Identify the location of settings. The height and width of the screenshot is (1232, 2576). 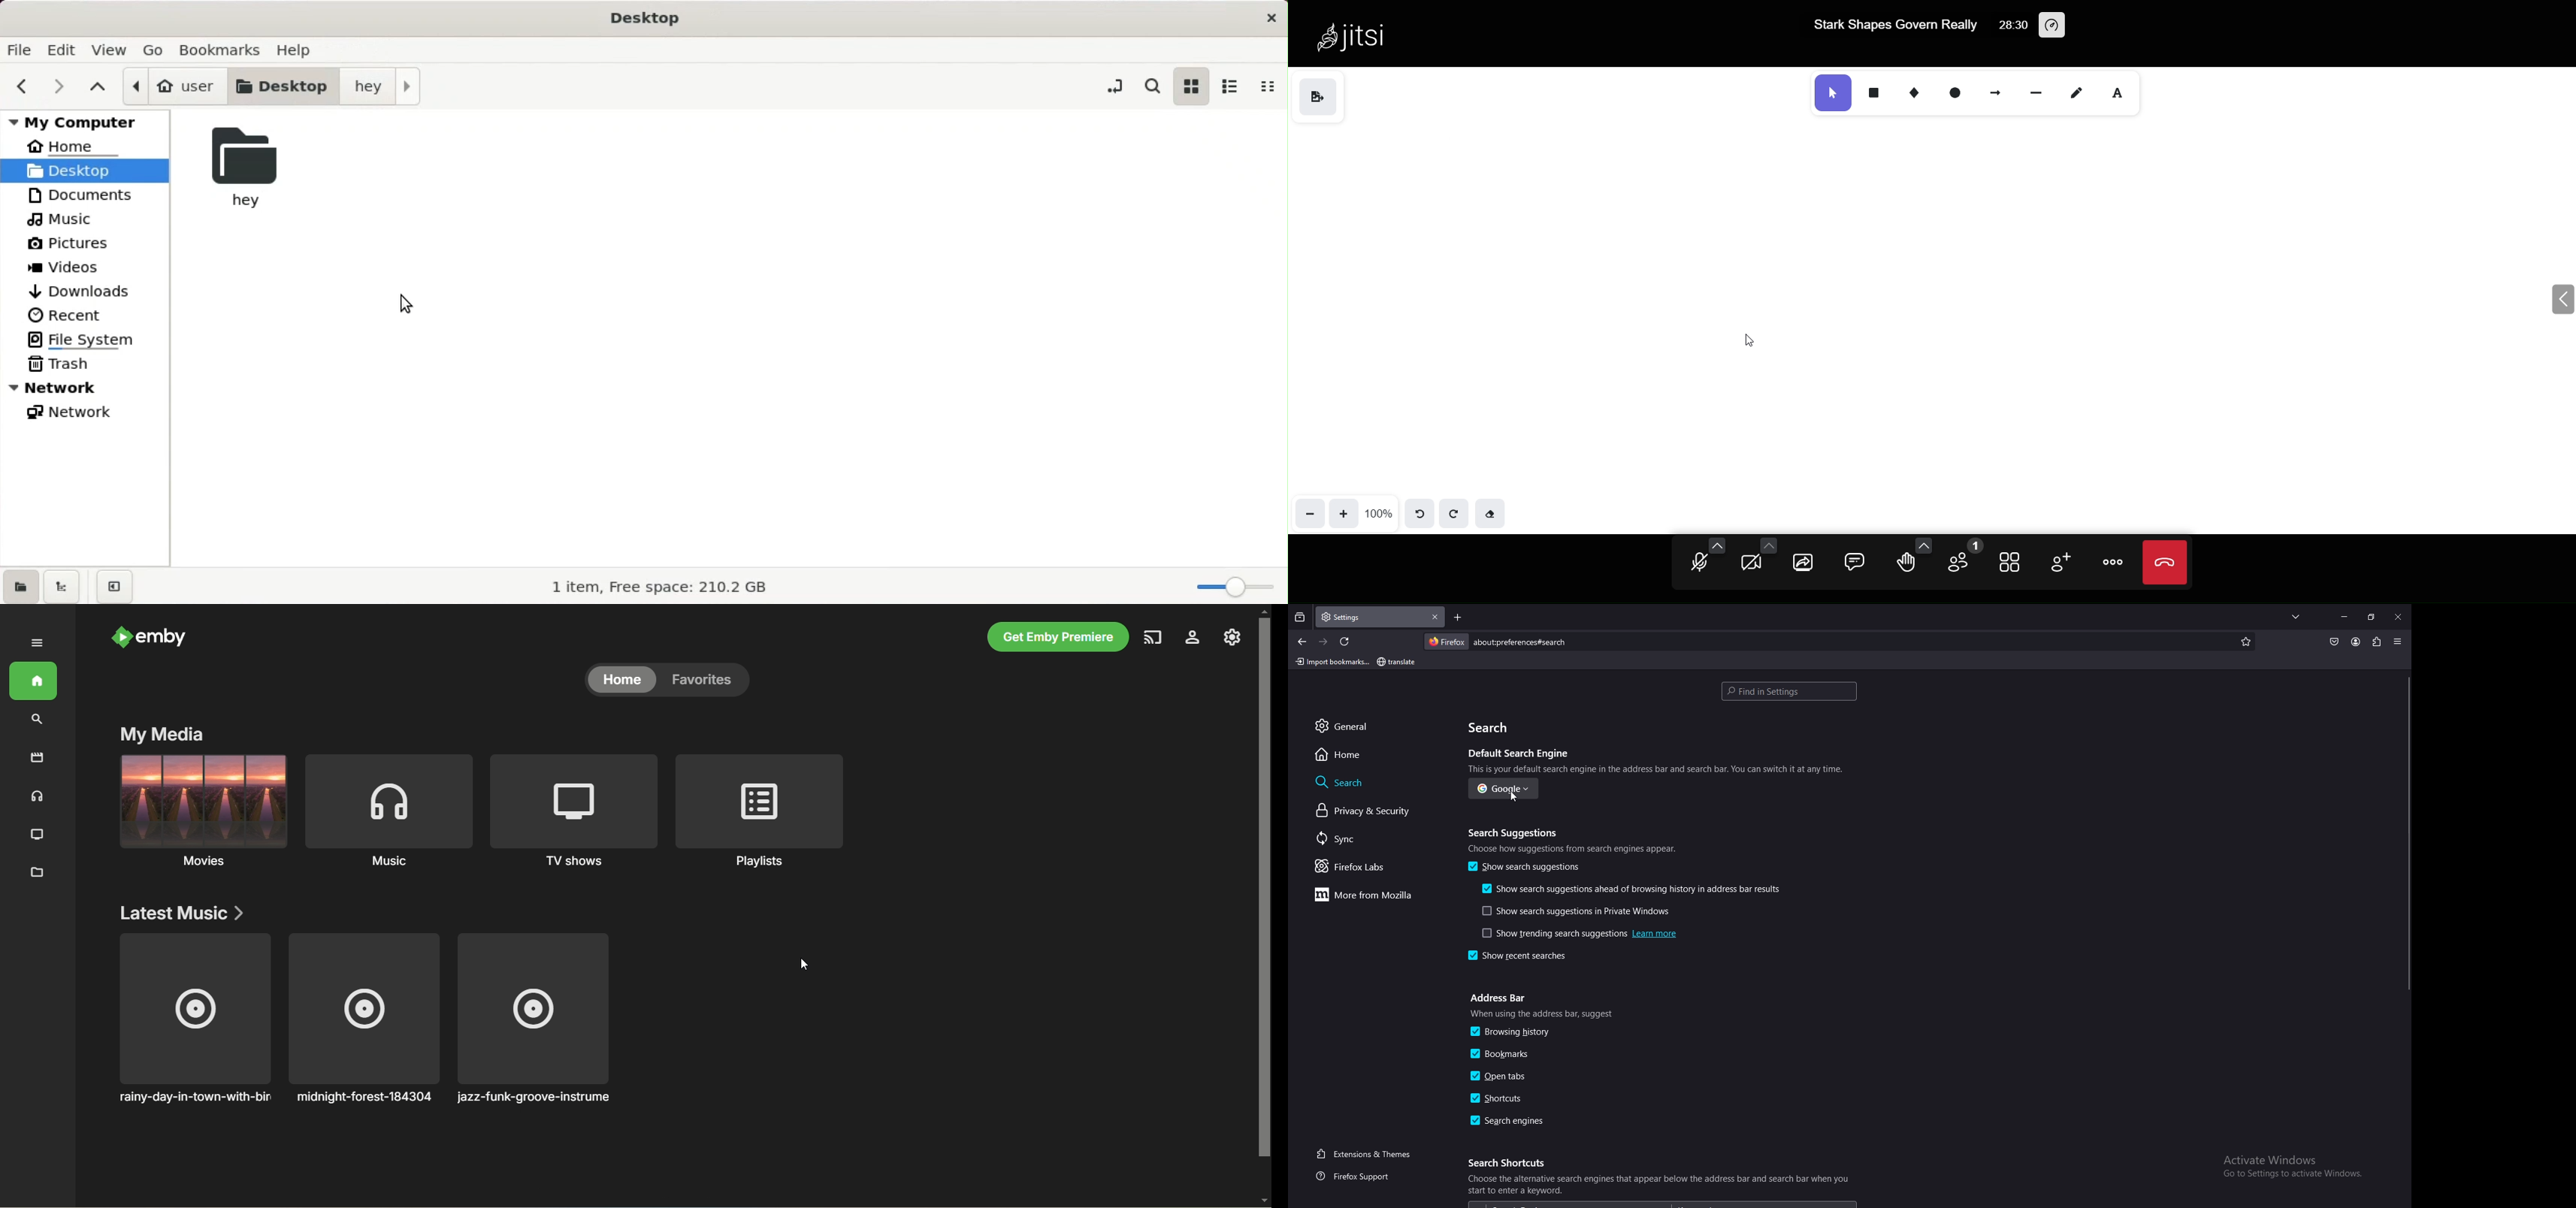
(1193, 638).